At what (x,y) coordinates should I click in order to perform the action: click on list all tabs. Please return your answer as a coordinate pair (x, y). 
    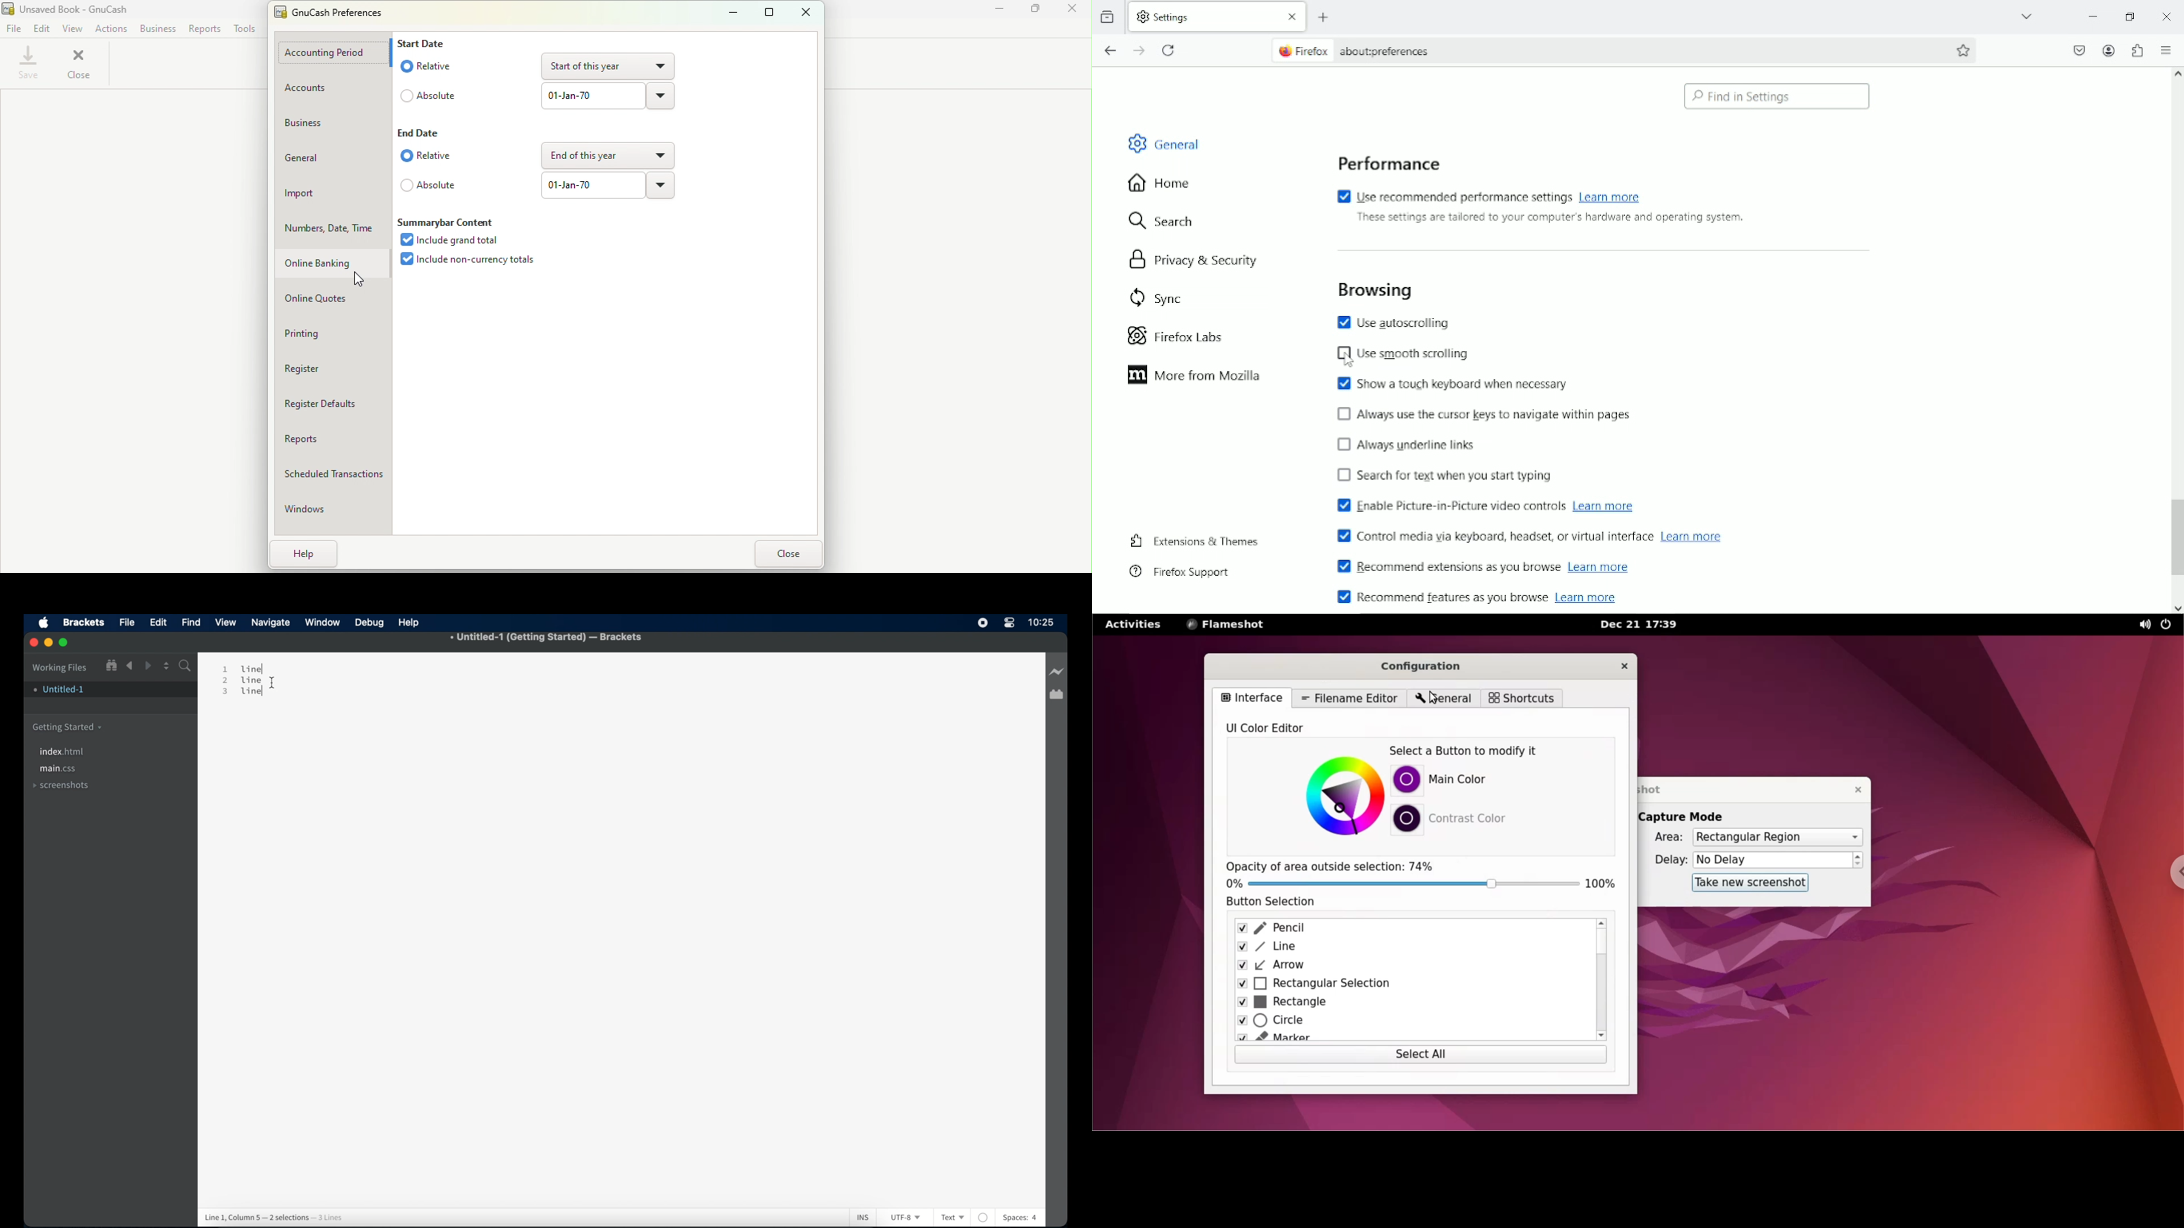
    Looking at the image, I should click on (2027, 14).